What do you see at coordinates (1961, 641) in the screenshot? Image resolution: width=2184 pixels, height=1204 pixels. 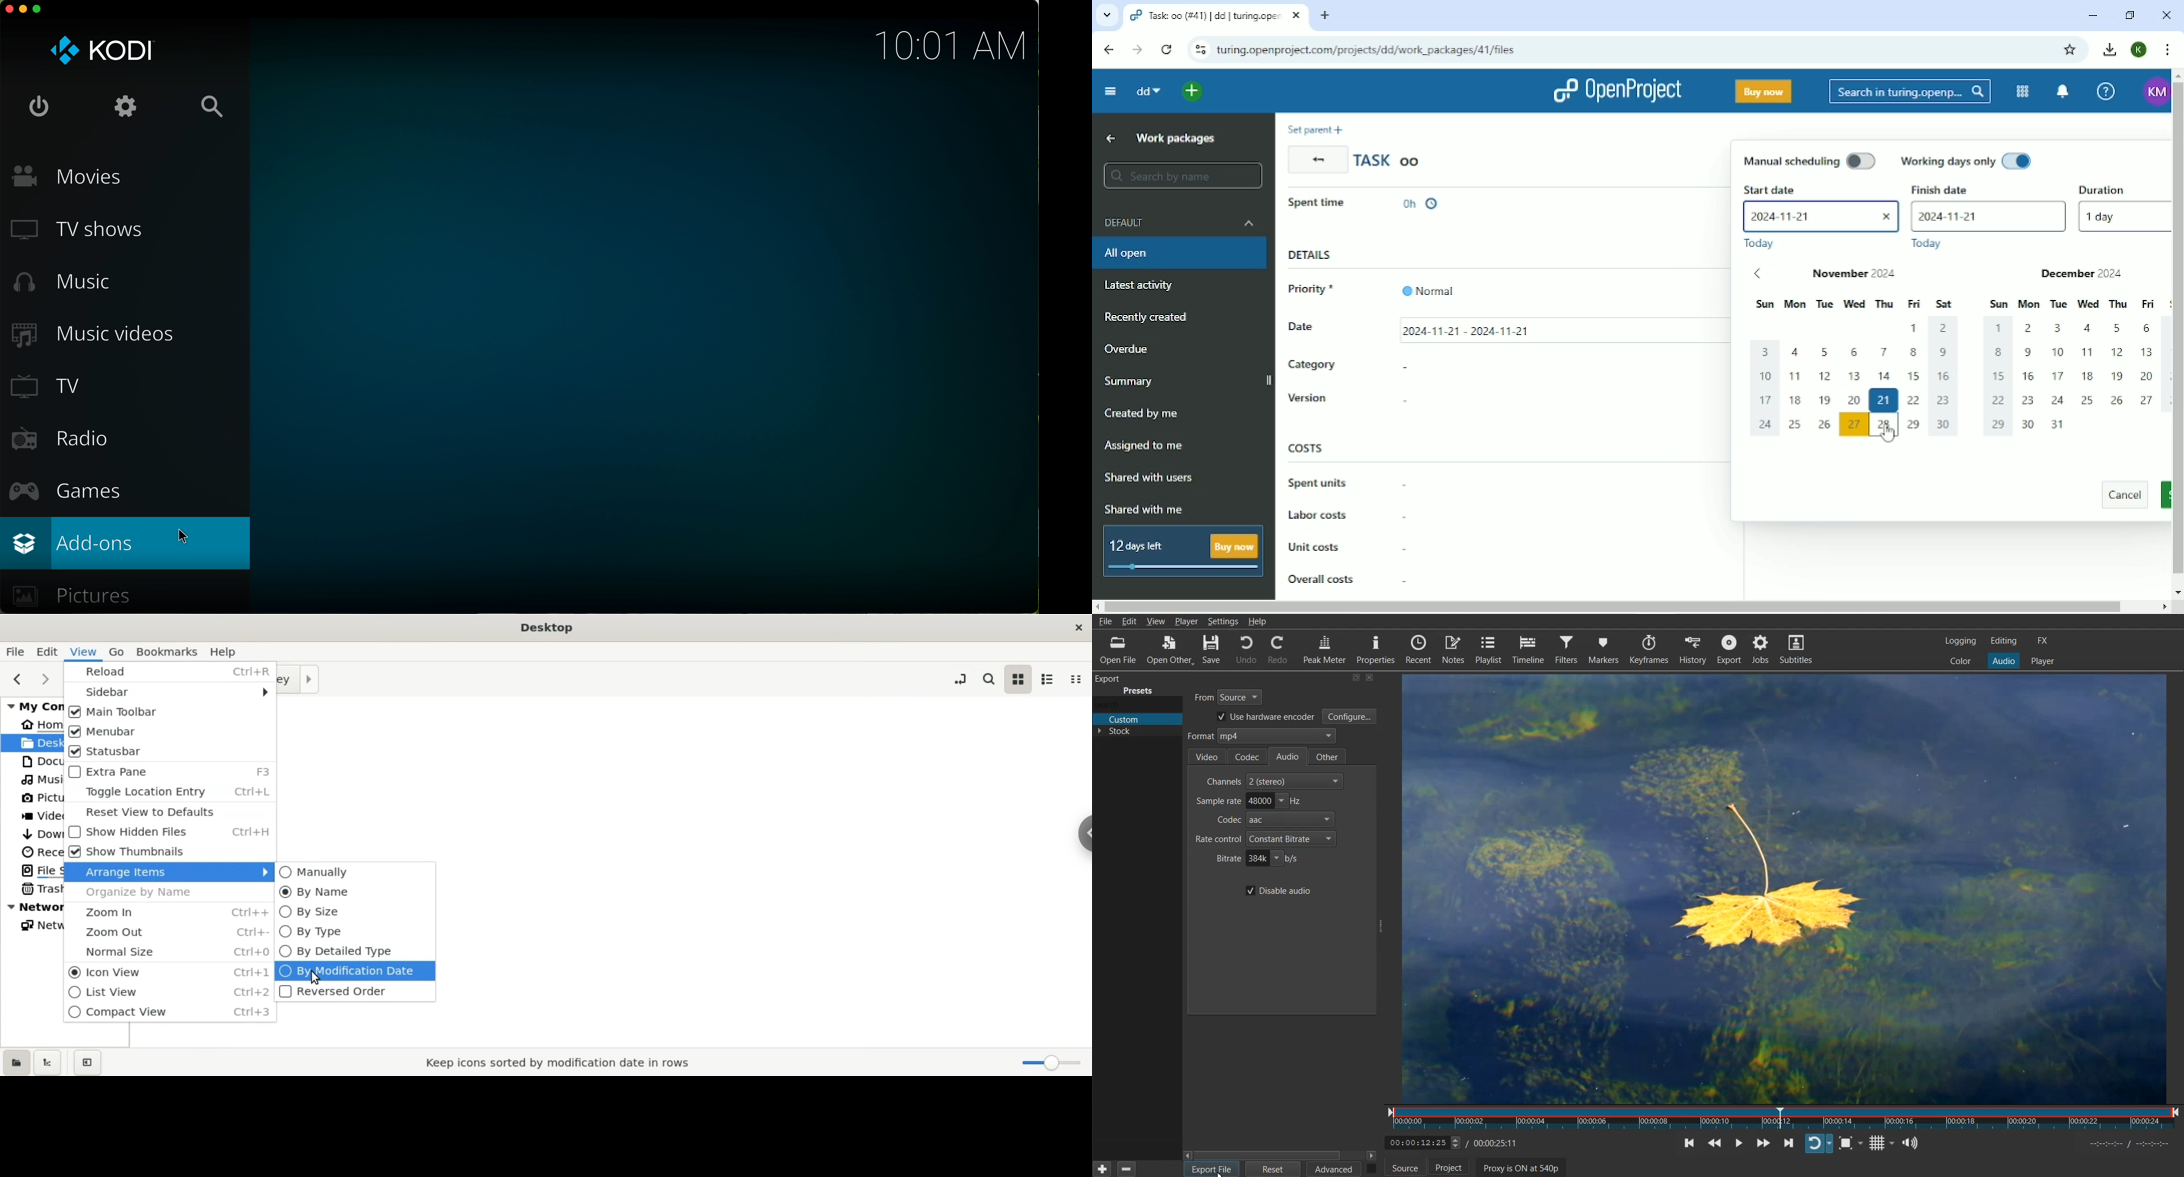 I see `Logging` at bounding box center [1961, 641].